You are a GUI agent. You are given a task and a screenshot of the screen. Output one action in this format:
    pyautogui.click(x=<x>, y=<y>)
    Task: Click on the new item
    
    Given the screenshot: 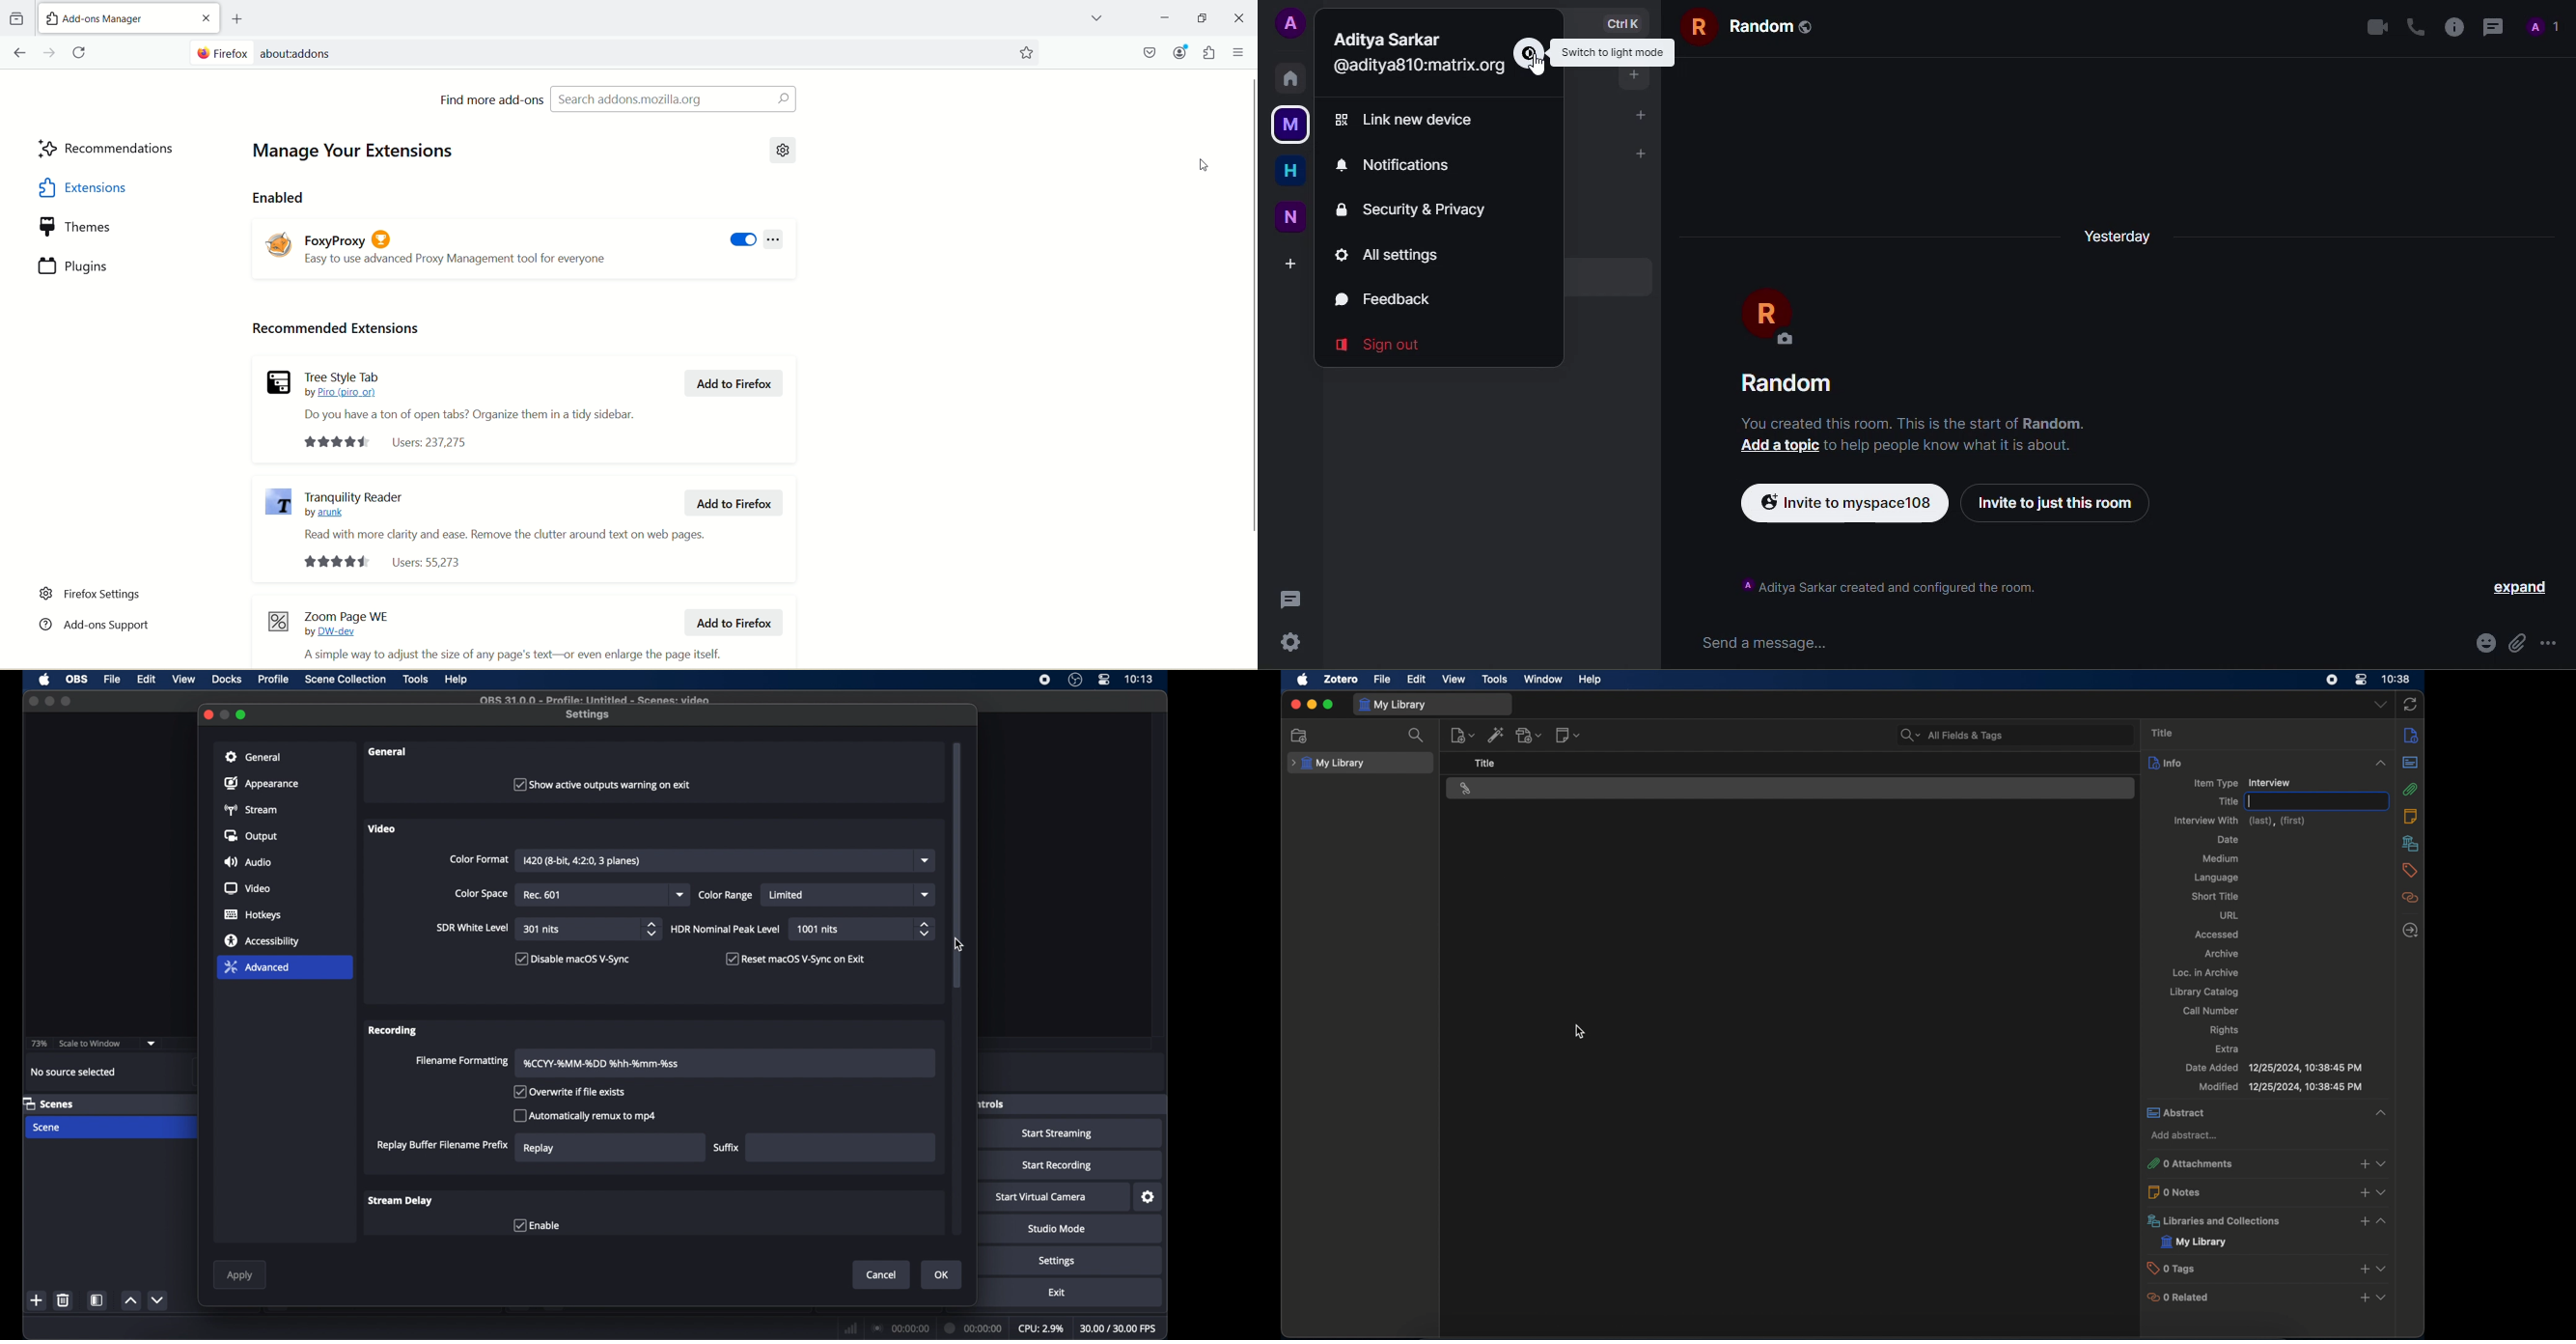 What is the action you would take?
    pyautogui.click(x=1463, y=735)
    